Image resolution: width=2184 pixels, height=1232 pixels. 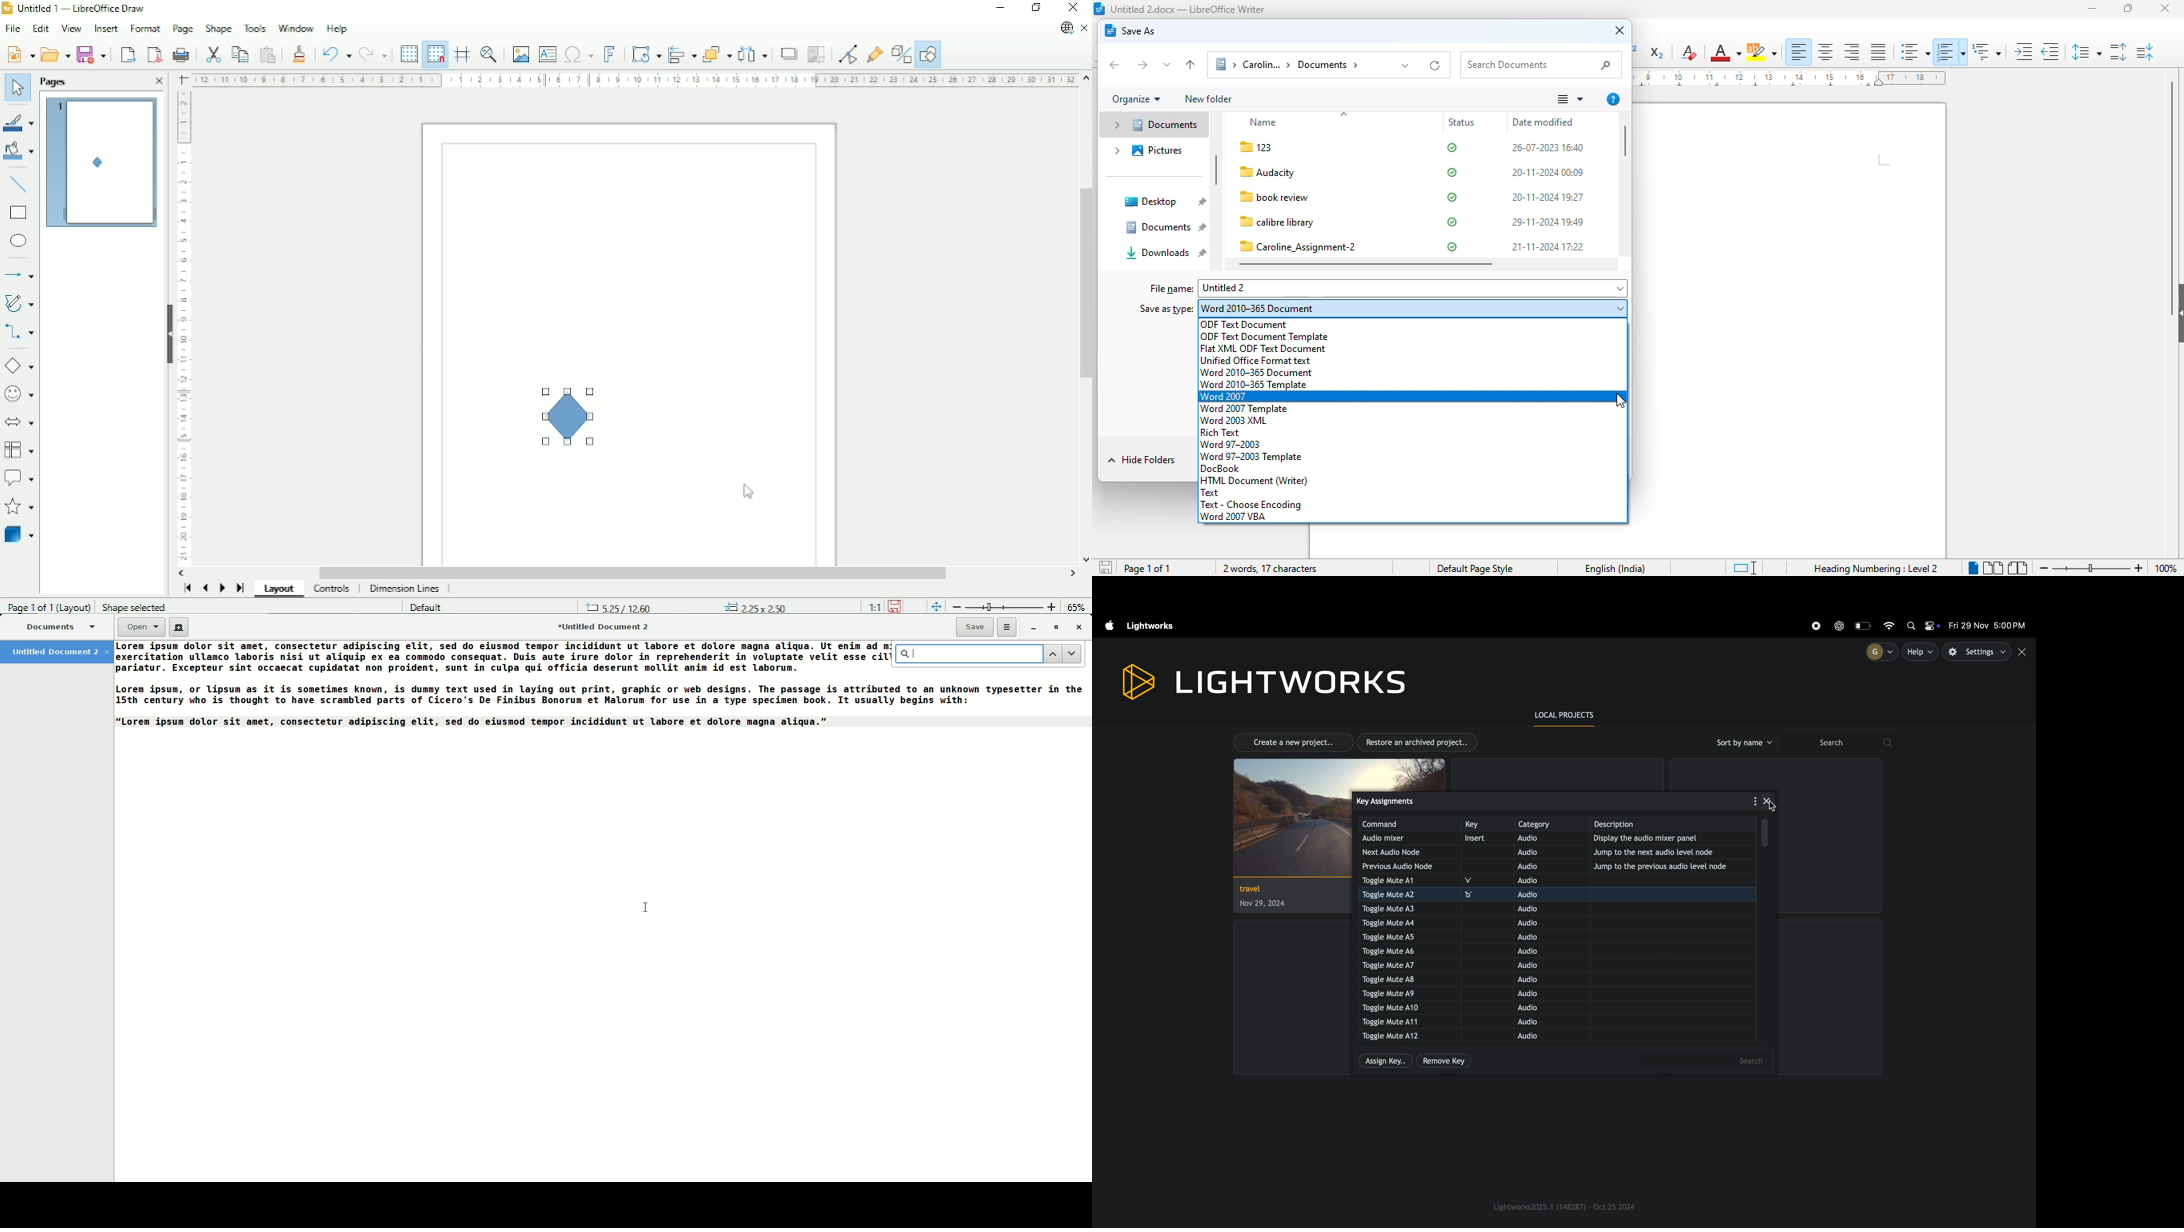 I want to click on audio, so click(x=1539, y=1007).